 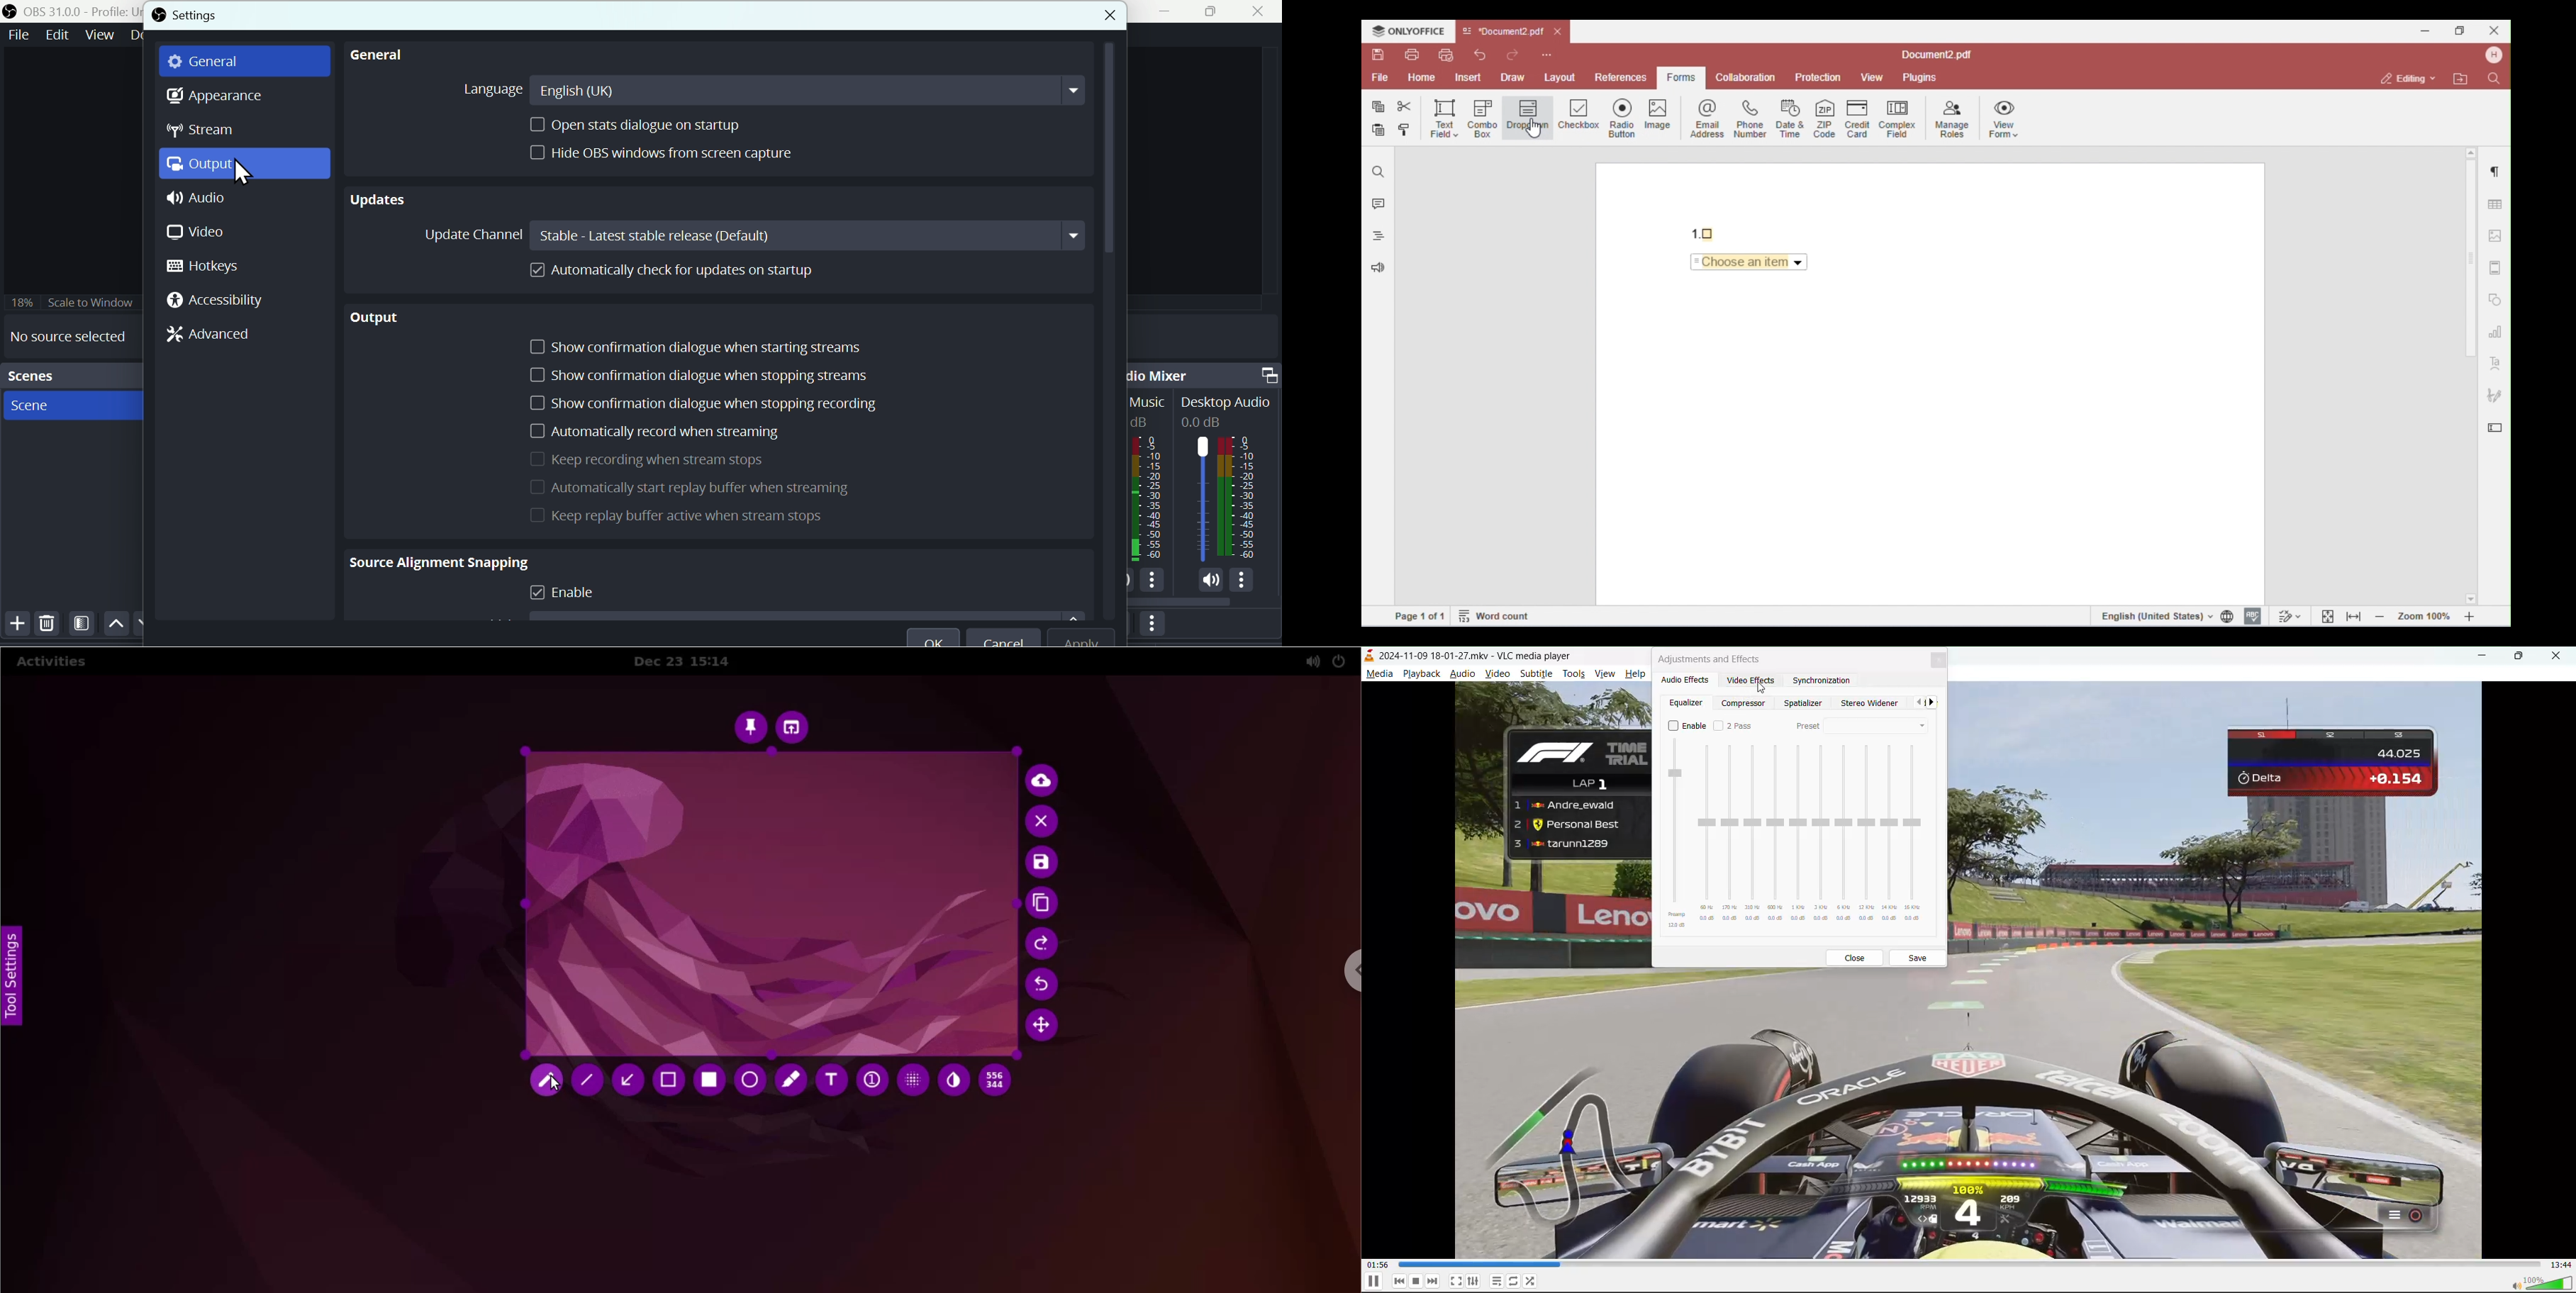 I want to click on equalizer presets, so click(x=1795, y=835).